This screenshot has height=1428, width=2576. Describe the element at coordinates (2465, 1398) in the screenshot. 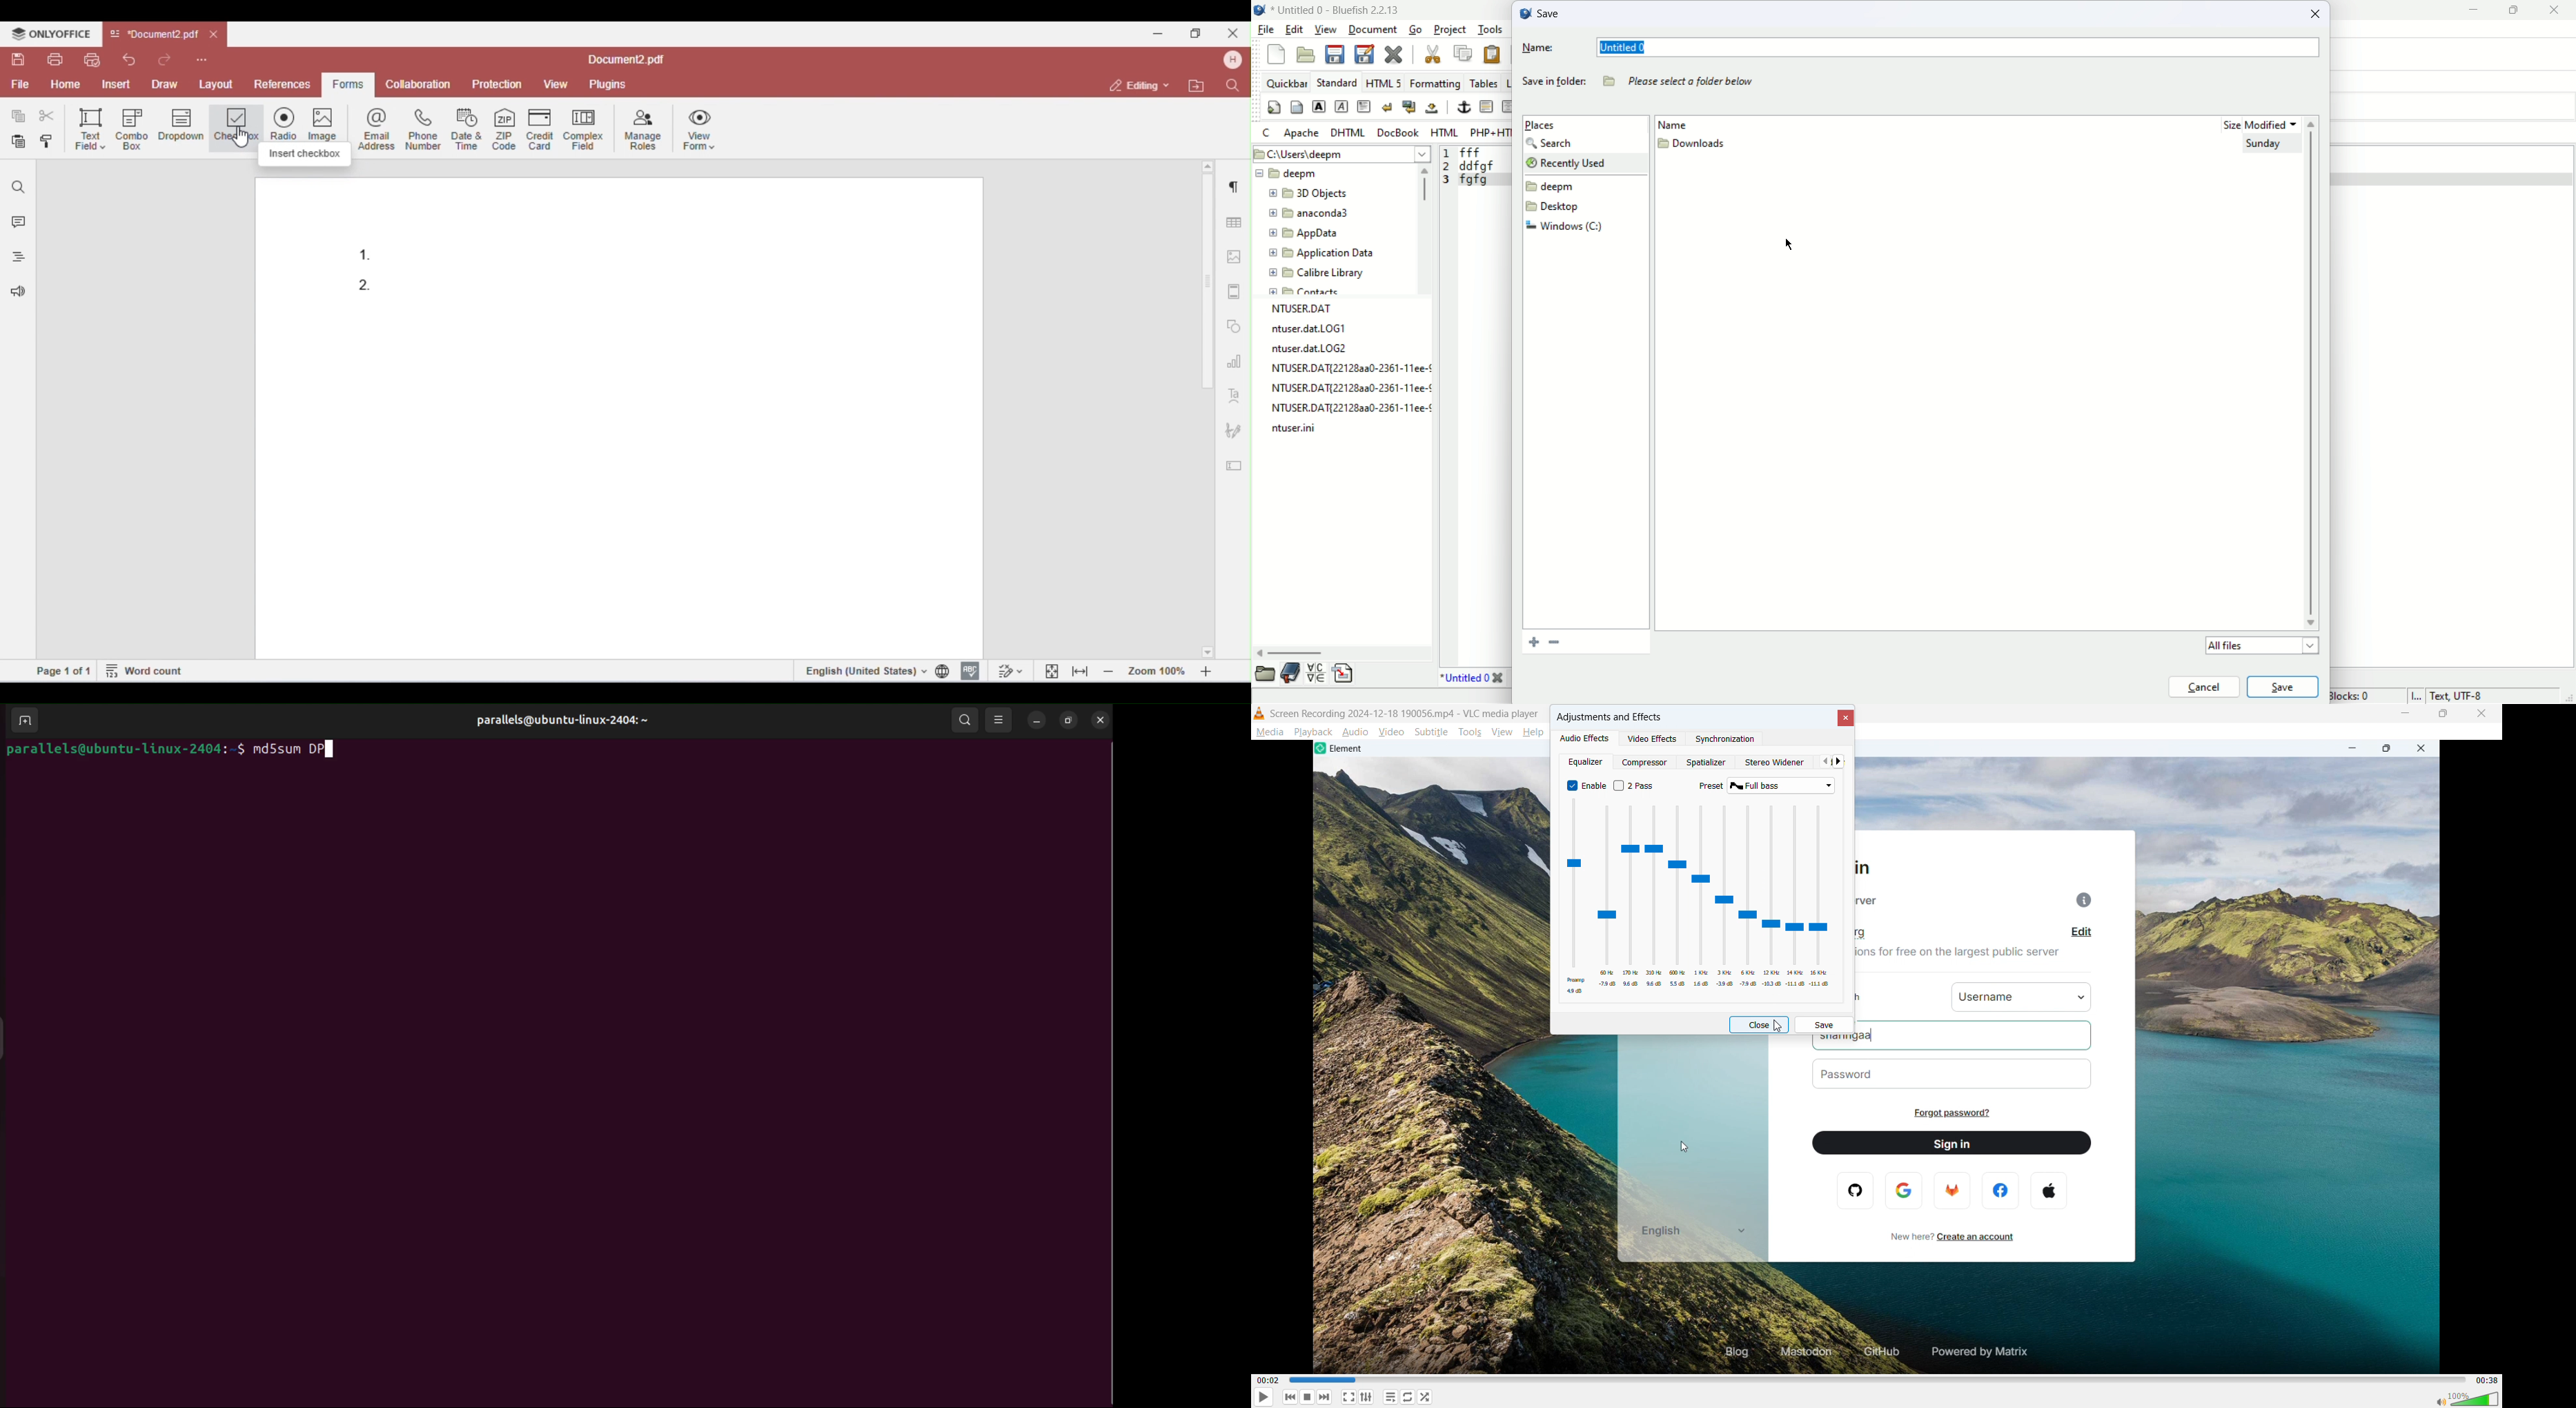

I see `volume bar` at that location.